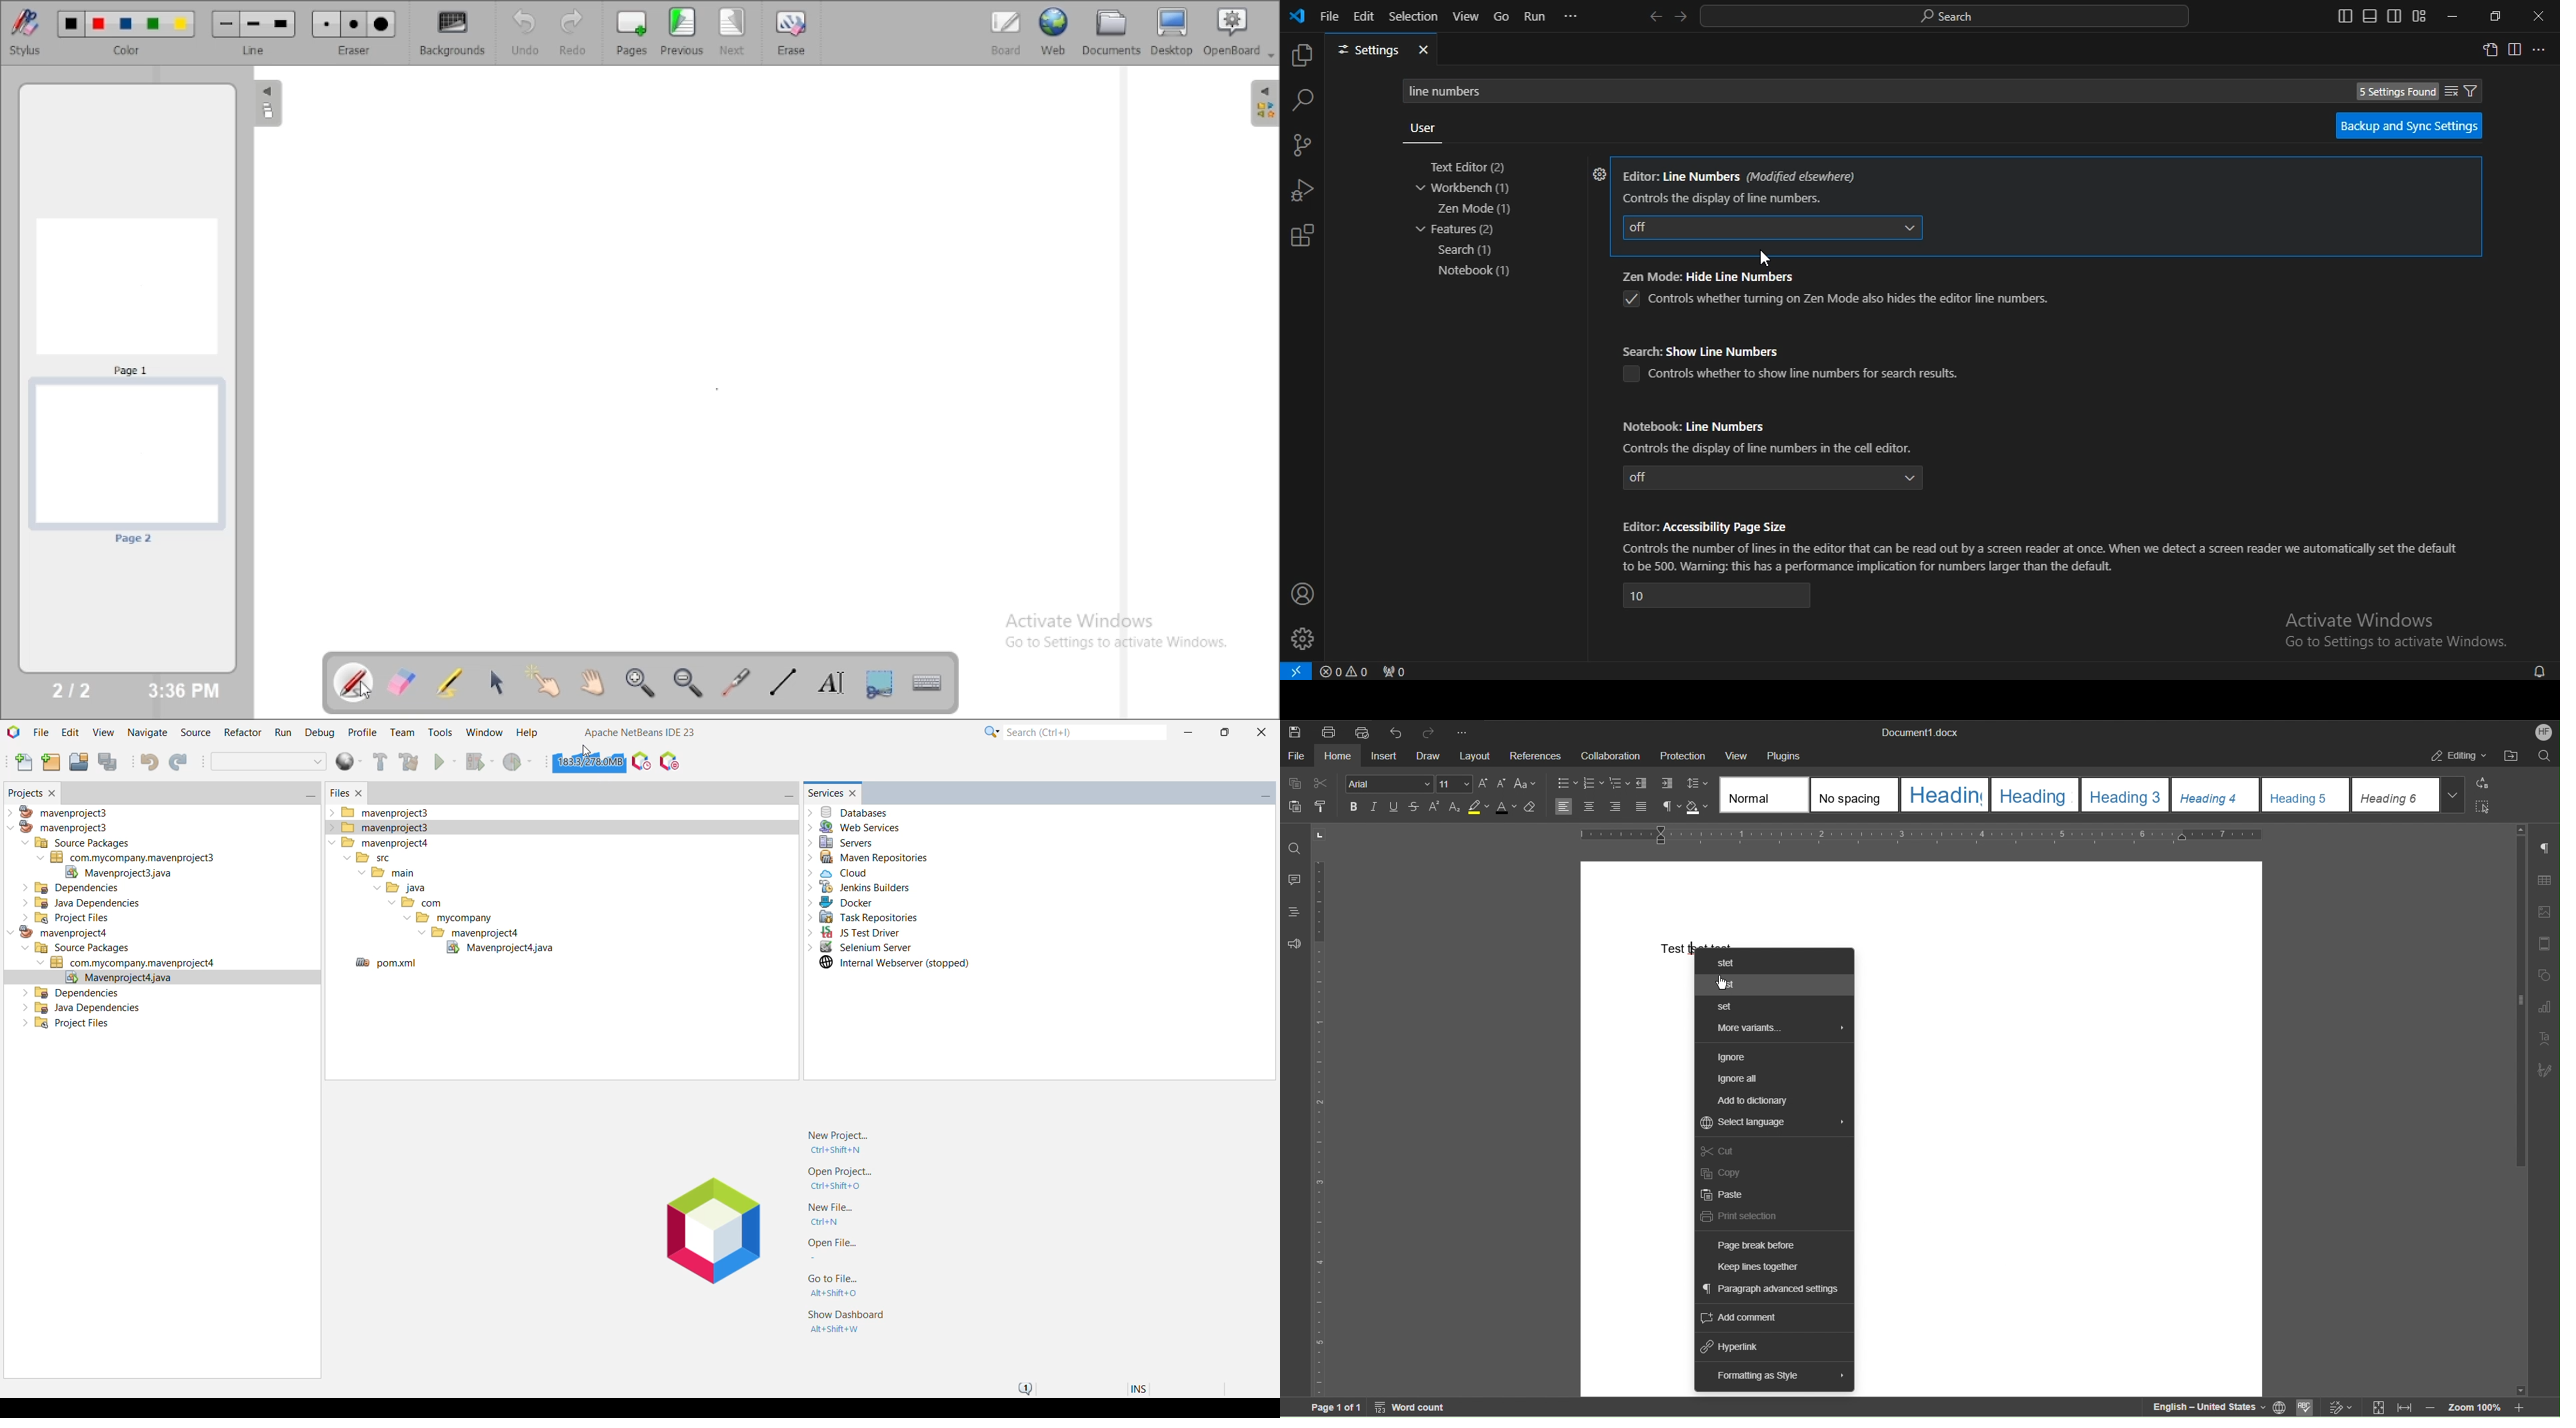 The image size is (2576, 1428). What do you see at coordinates (1682, 754) in the screenshot?
I see `Protection` at bounding box center [1682, 754].